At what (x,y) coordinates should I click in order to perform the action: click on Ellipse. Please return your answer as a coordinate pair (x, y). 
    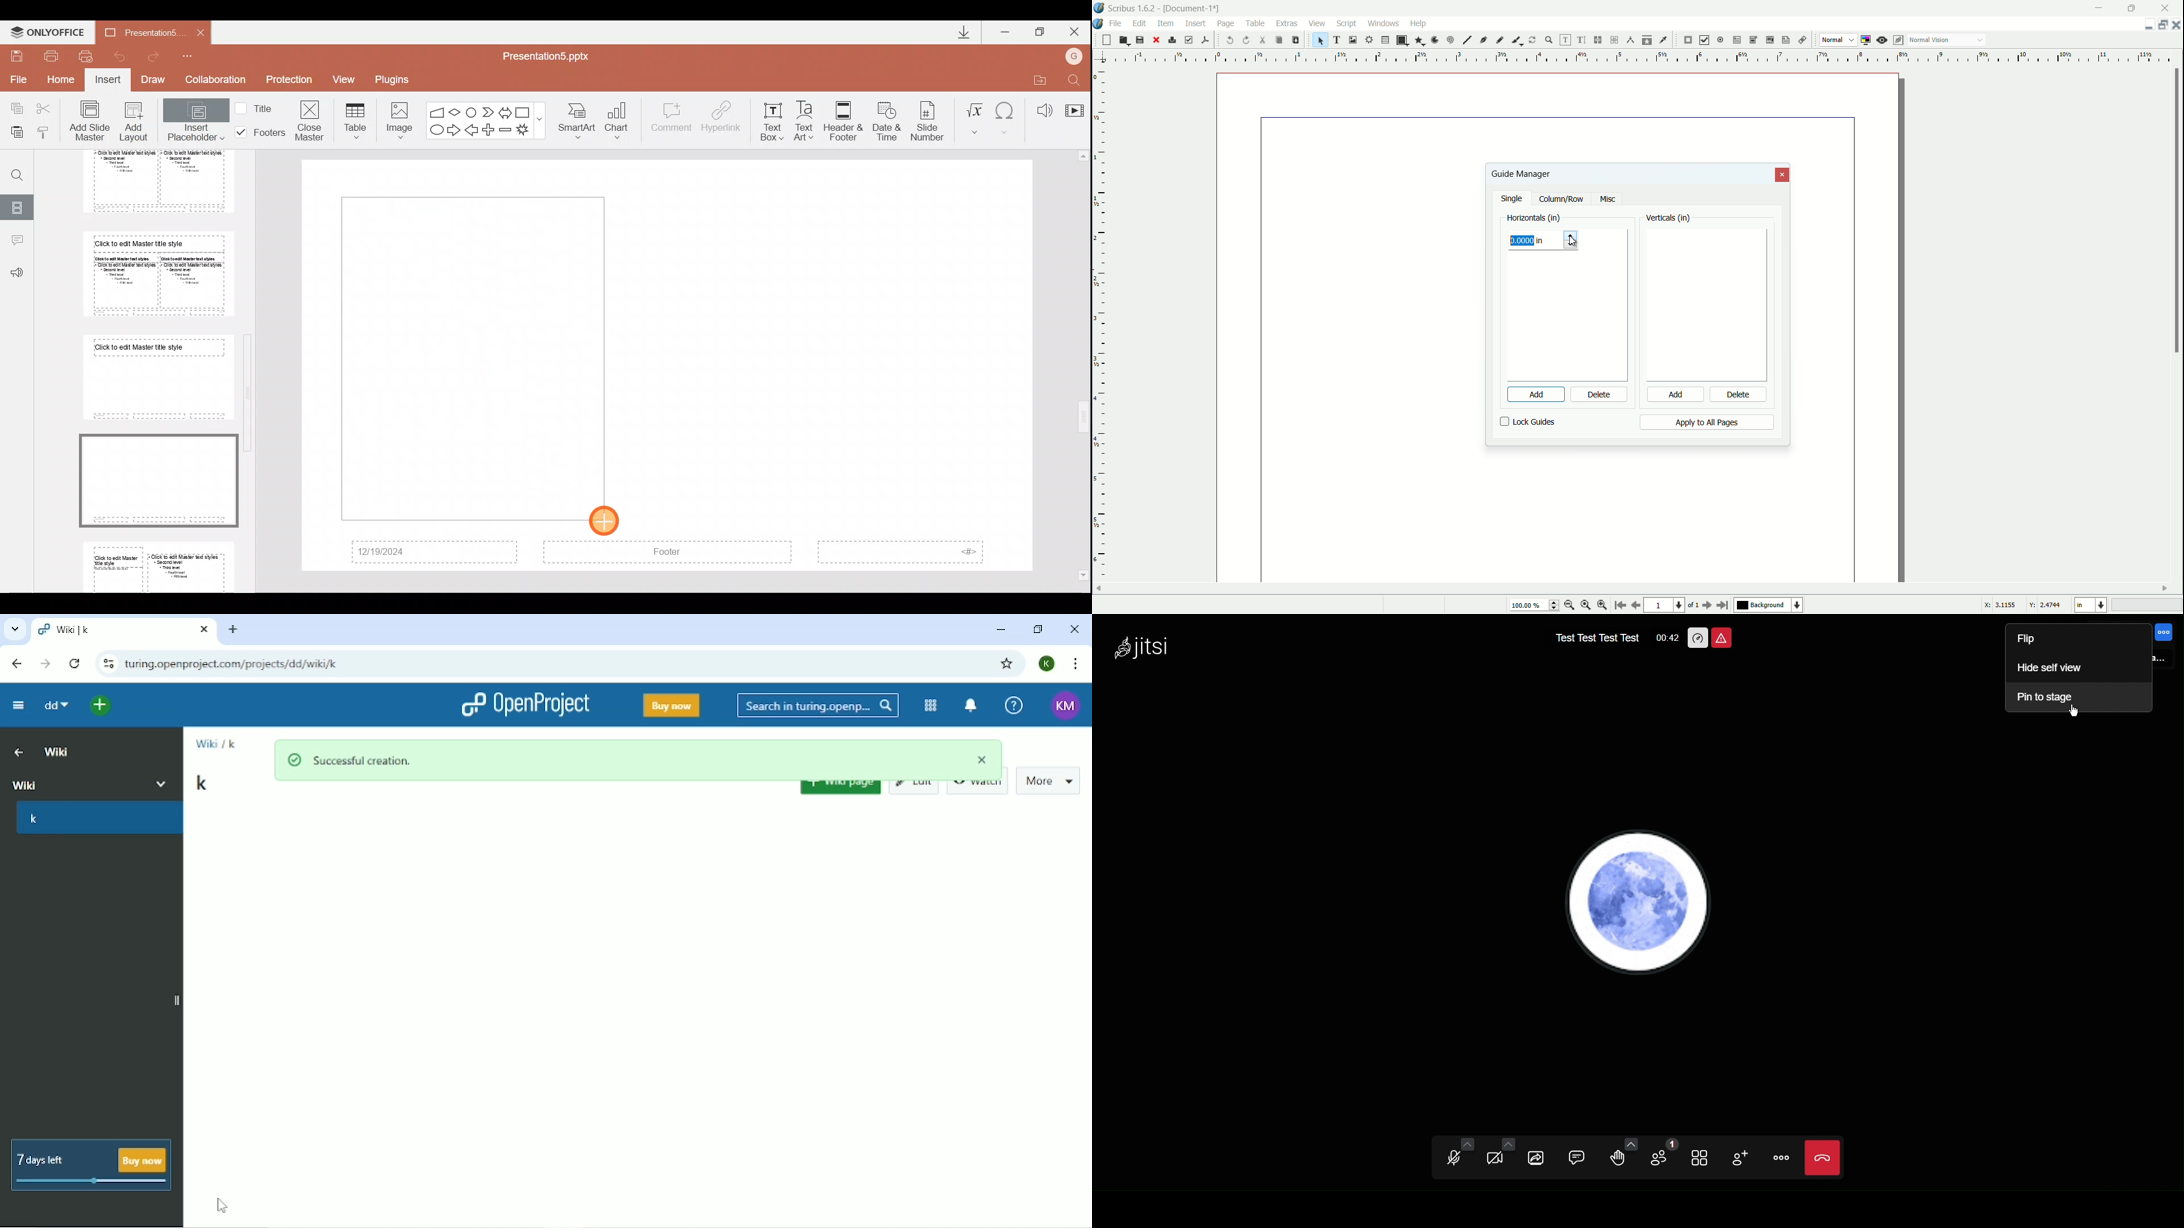
    Looking at the image, I should click on (435, 131).